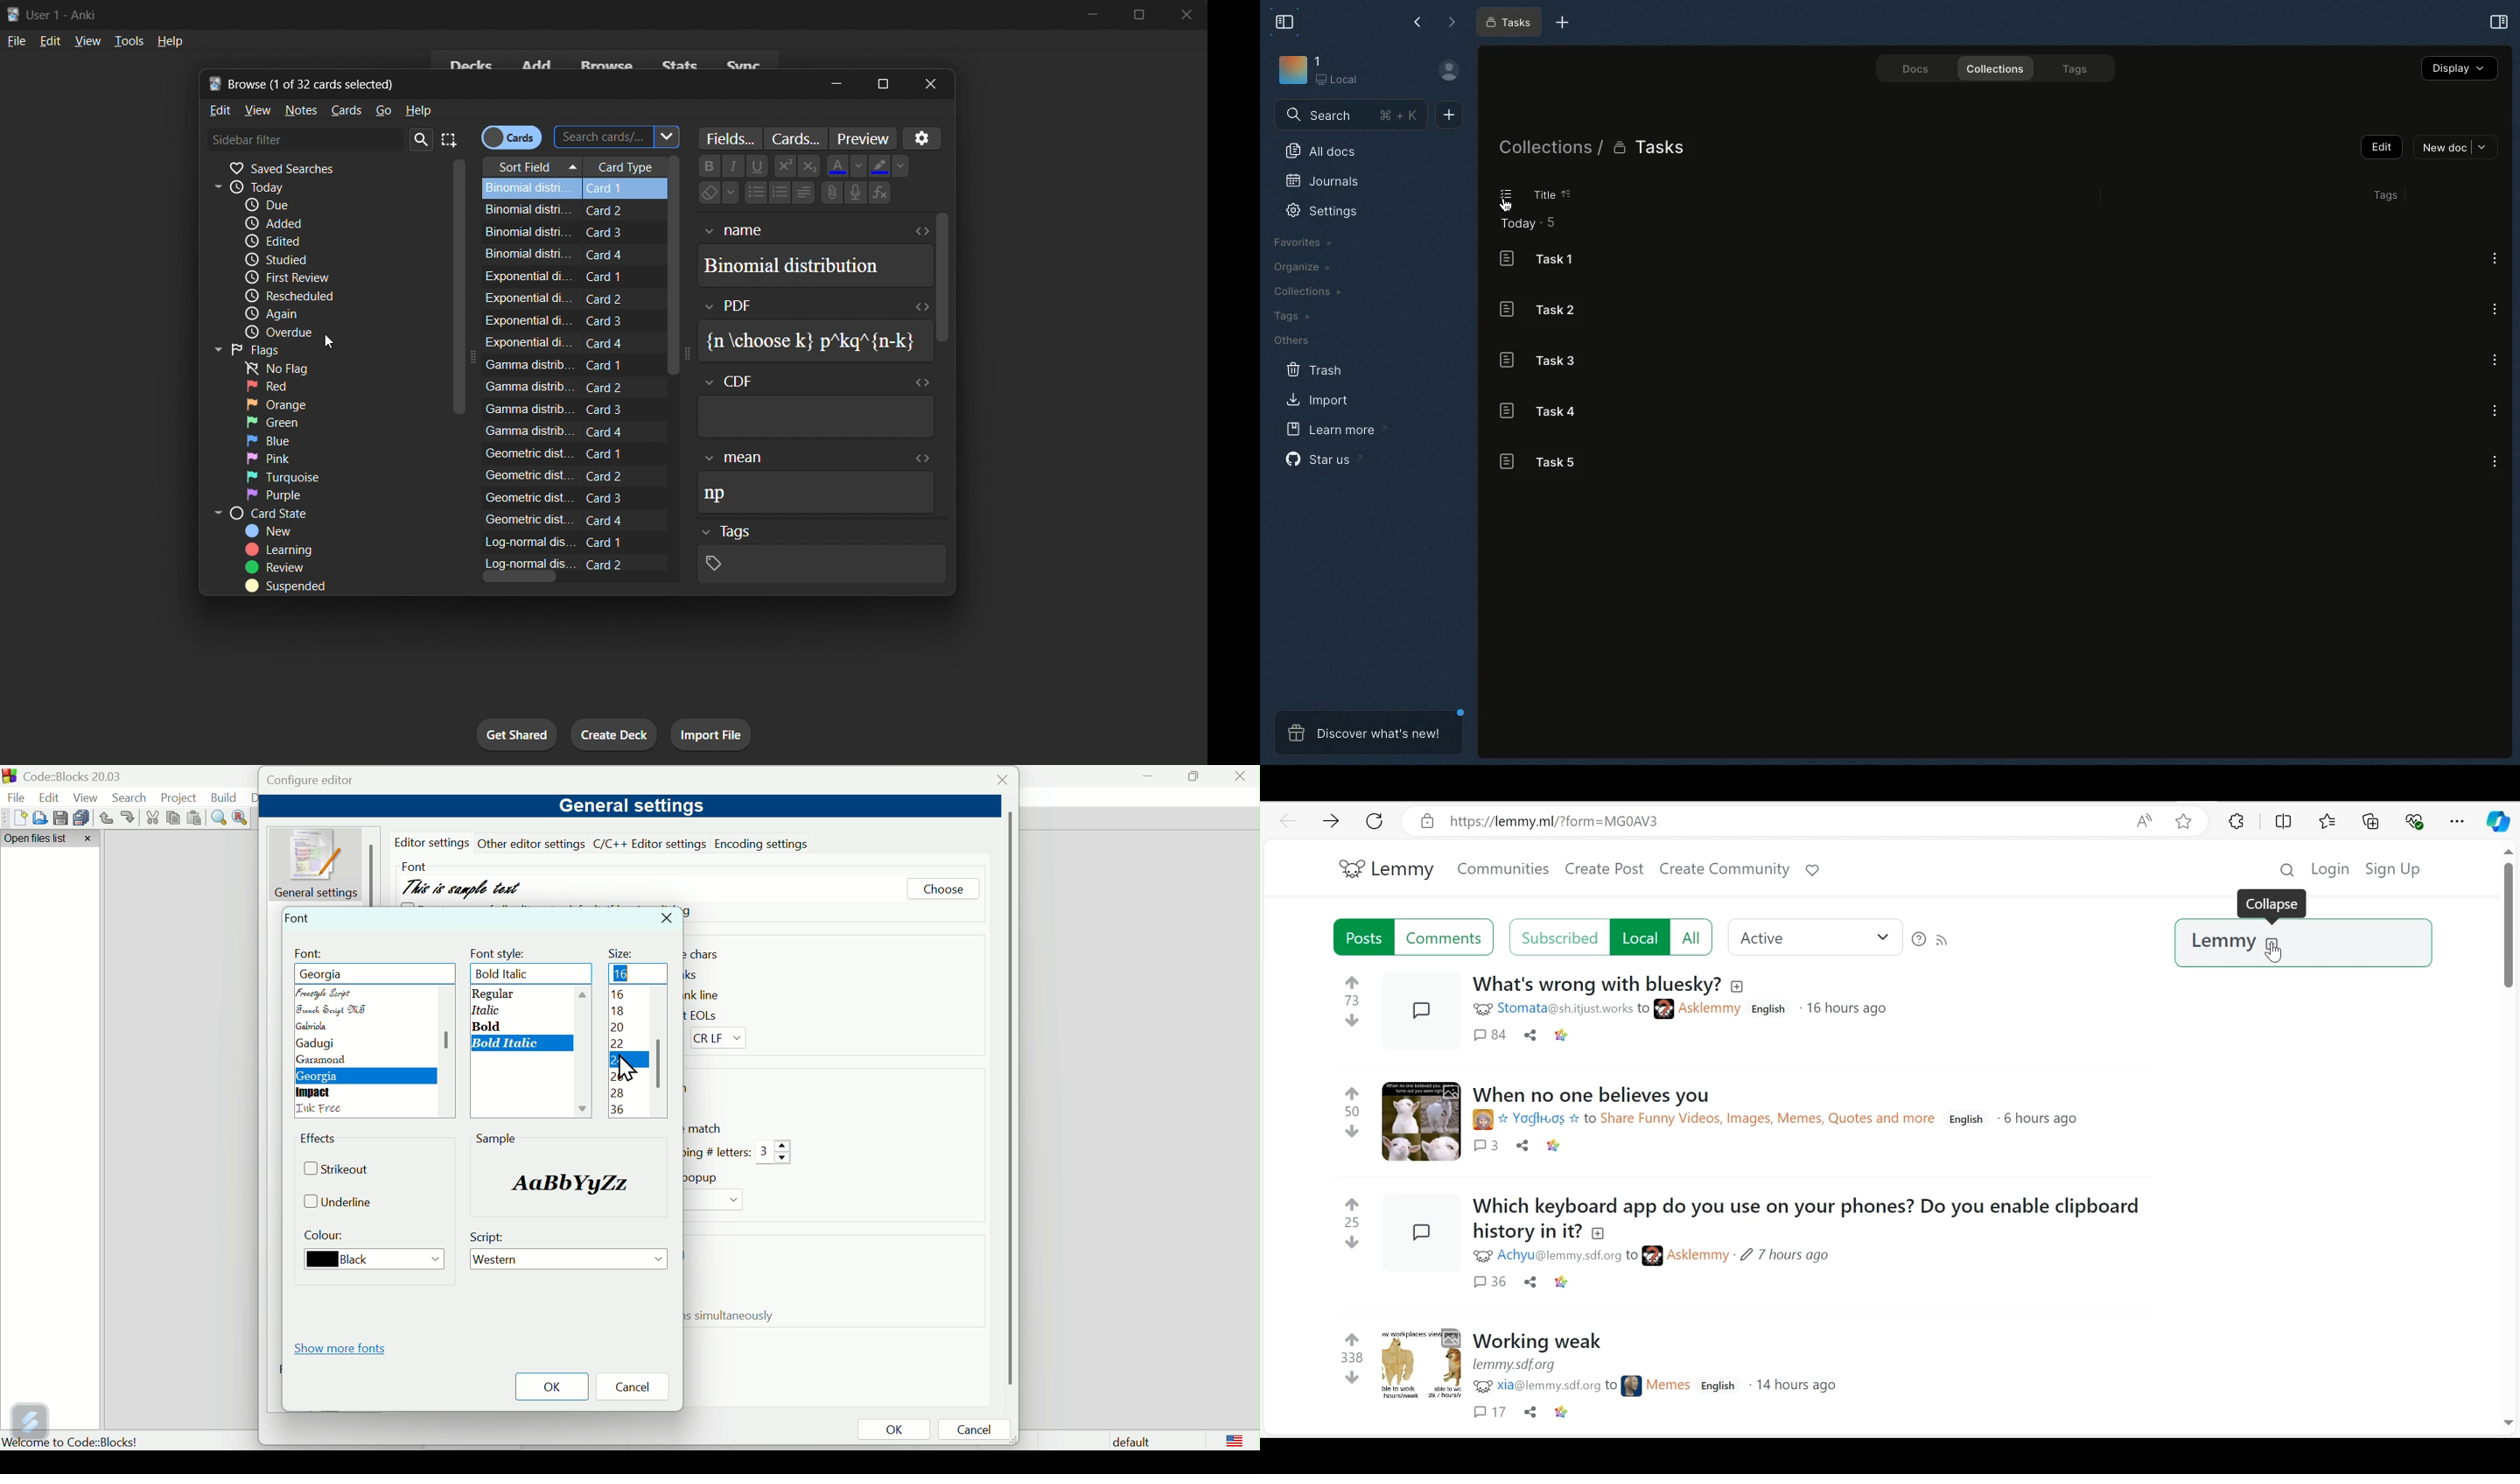 The width and height of the screenshot is (2520, 1484). What do you see at coordinates (732, 164) in the screenshot?
I see `italic` at bounding box center [732, 164].